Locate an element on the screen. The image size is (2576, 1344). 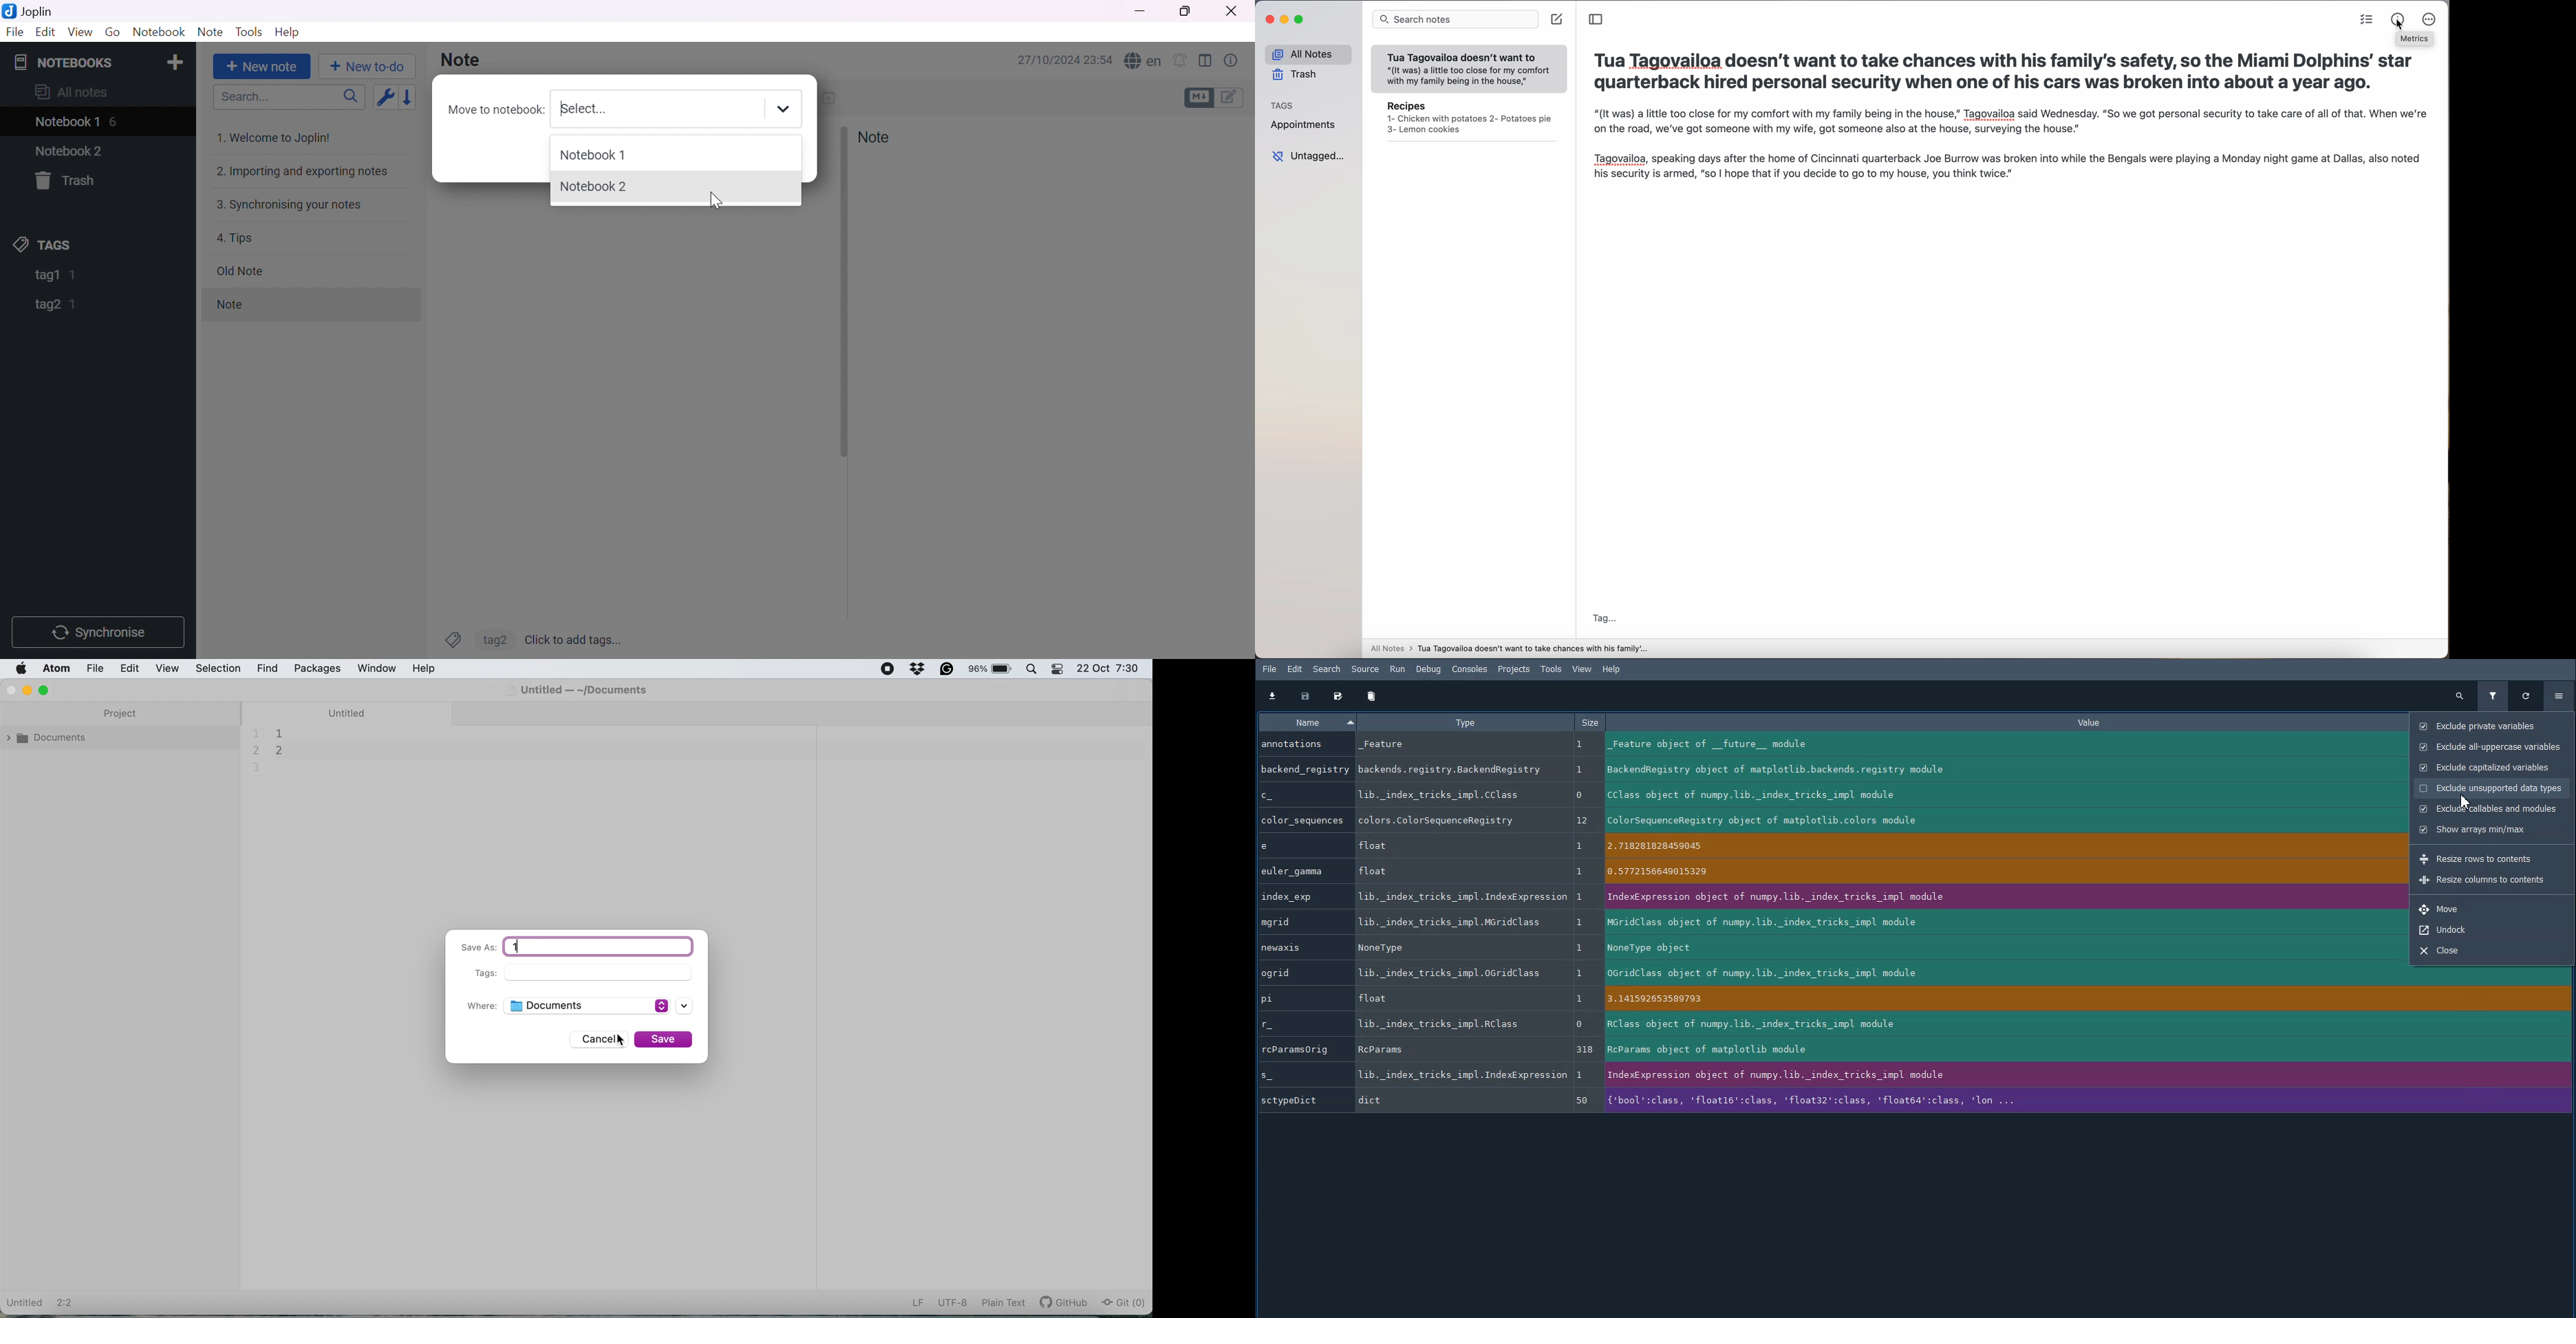
+ New note is located at coordinates (262, 67).